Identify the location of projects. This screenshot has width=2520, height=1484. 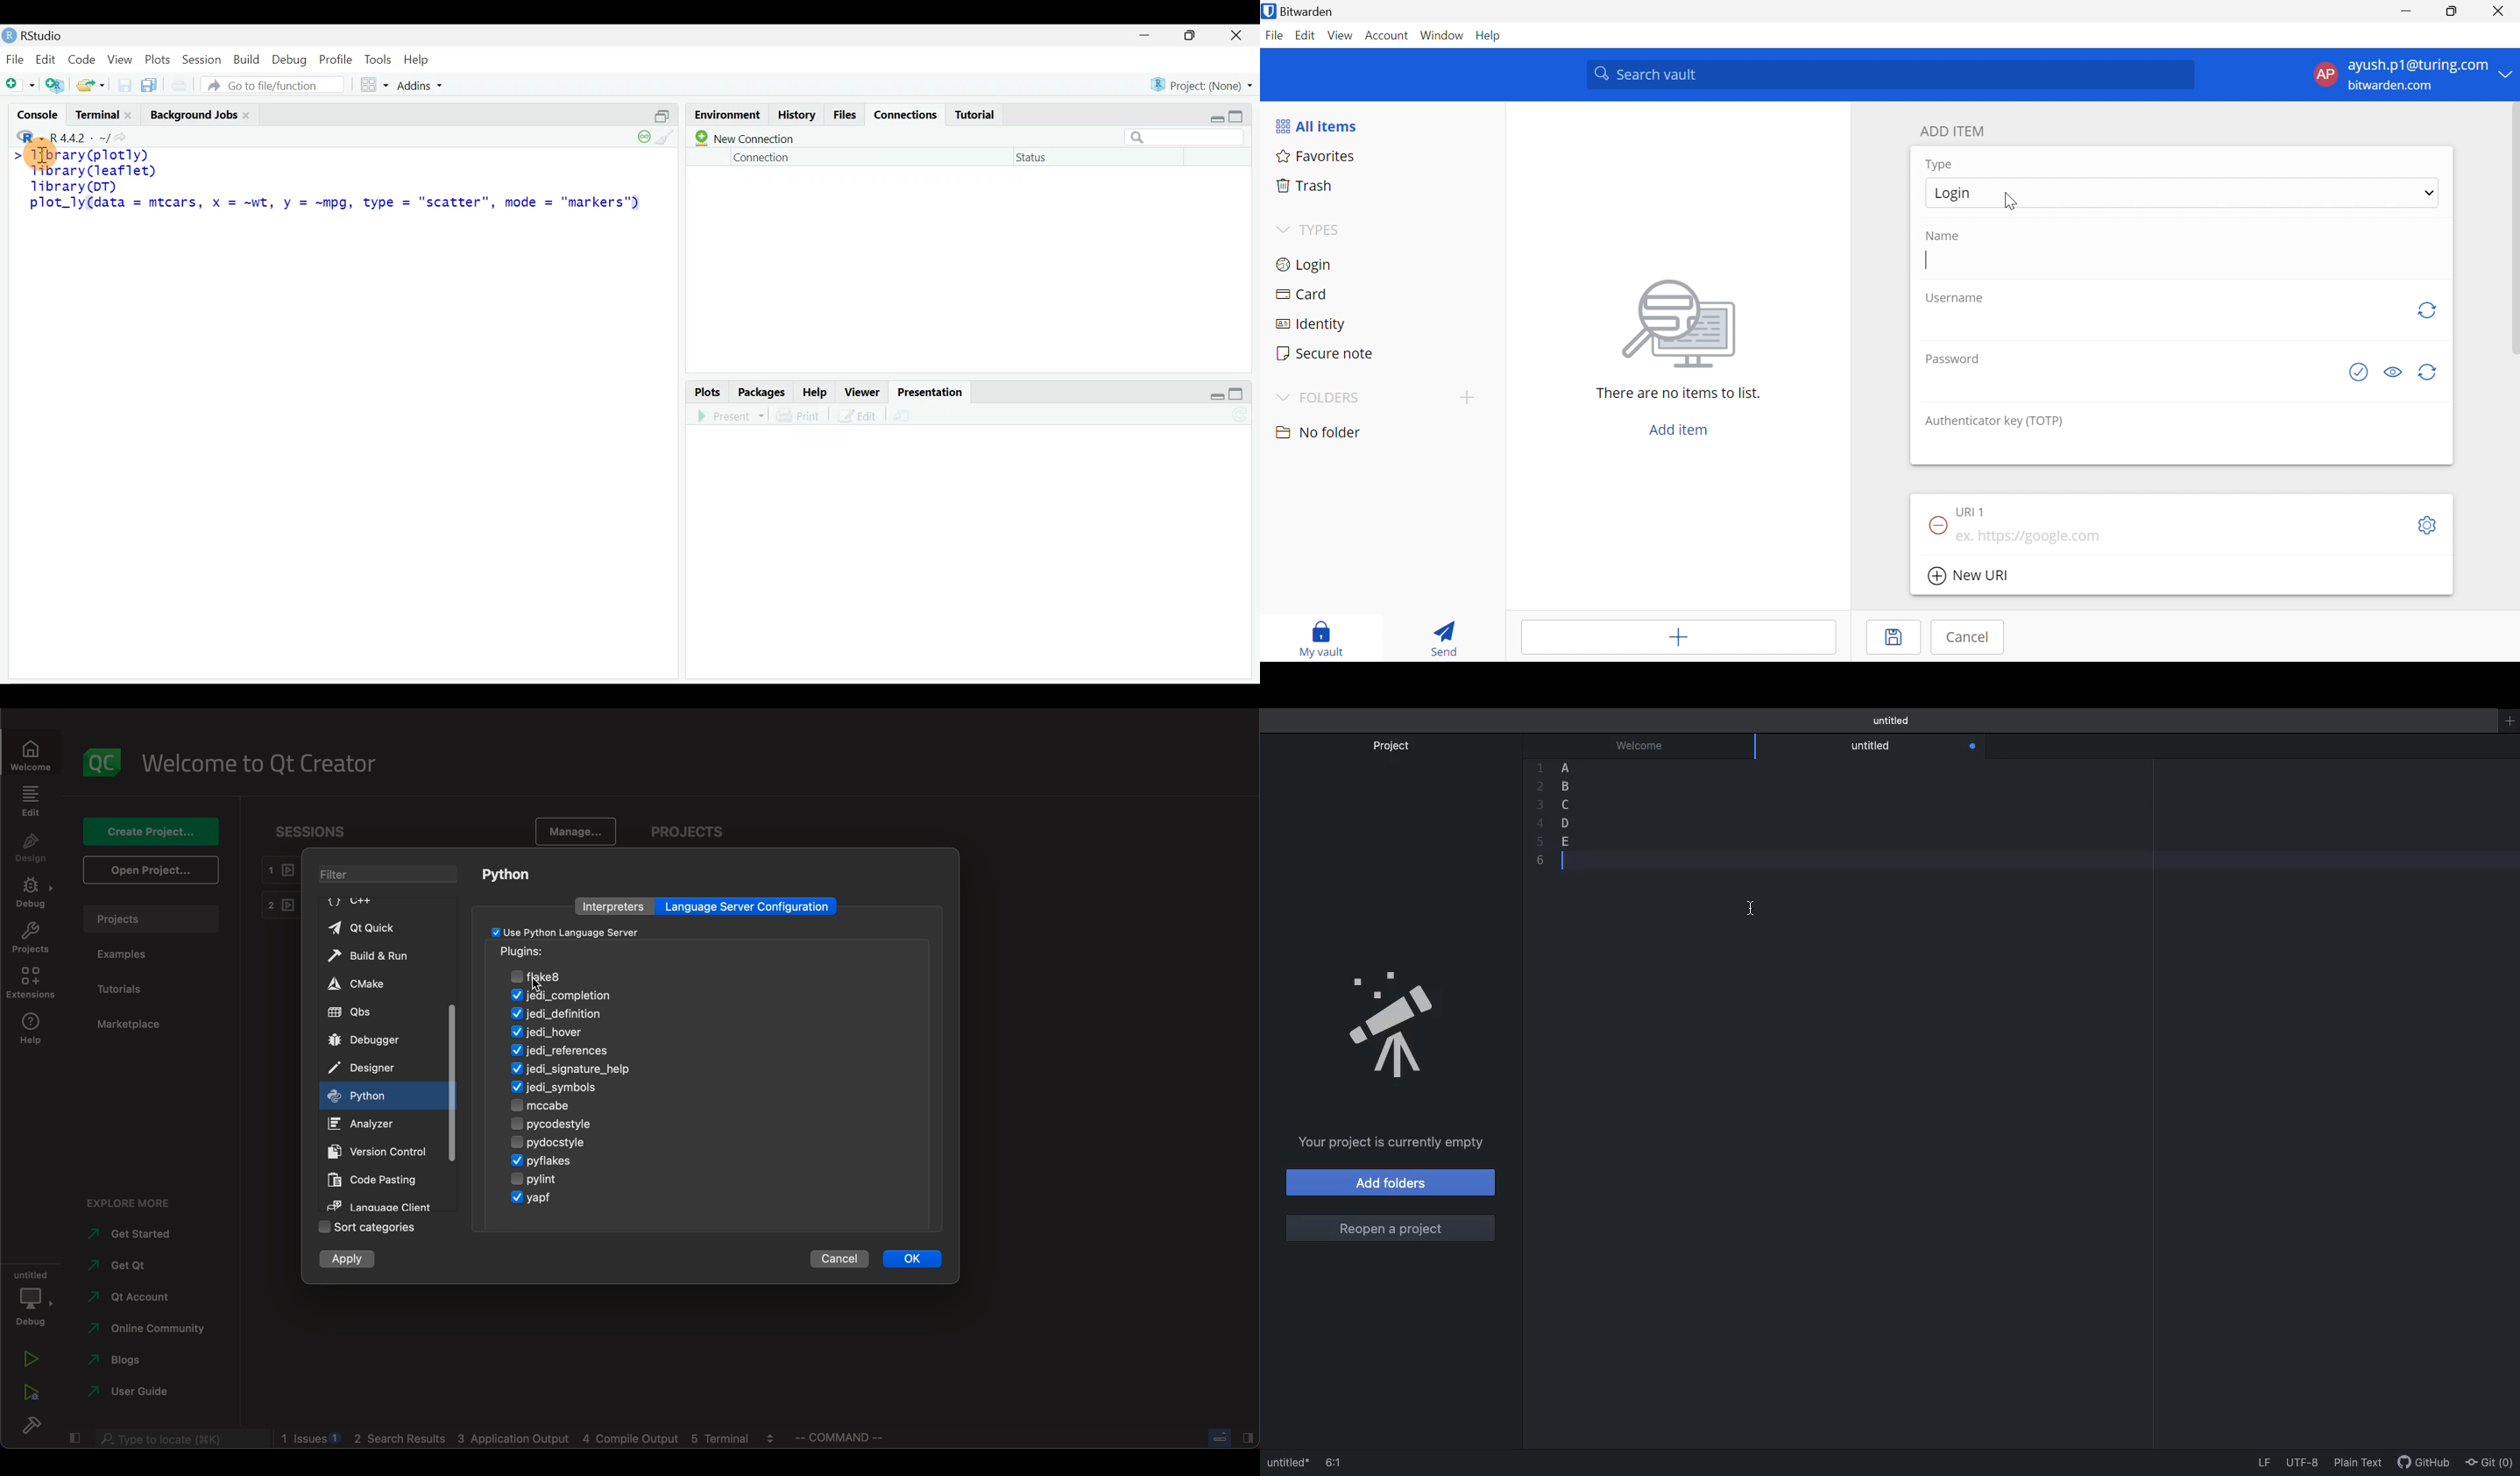
(687, 830).